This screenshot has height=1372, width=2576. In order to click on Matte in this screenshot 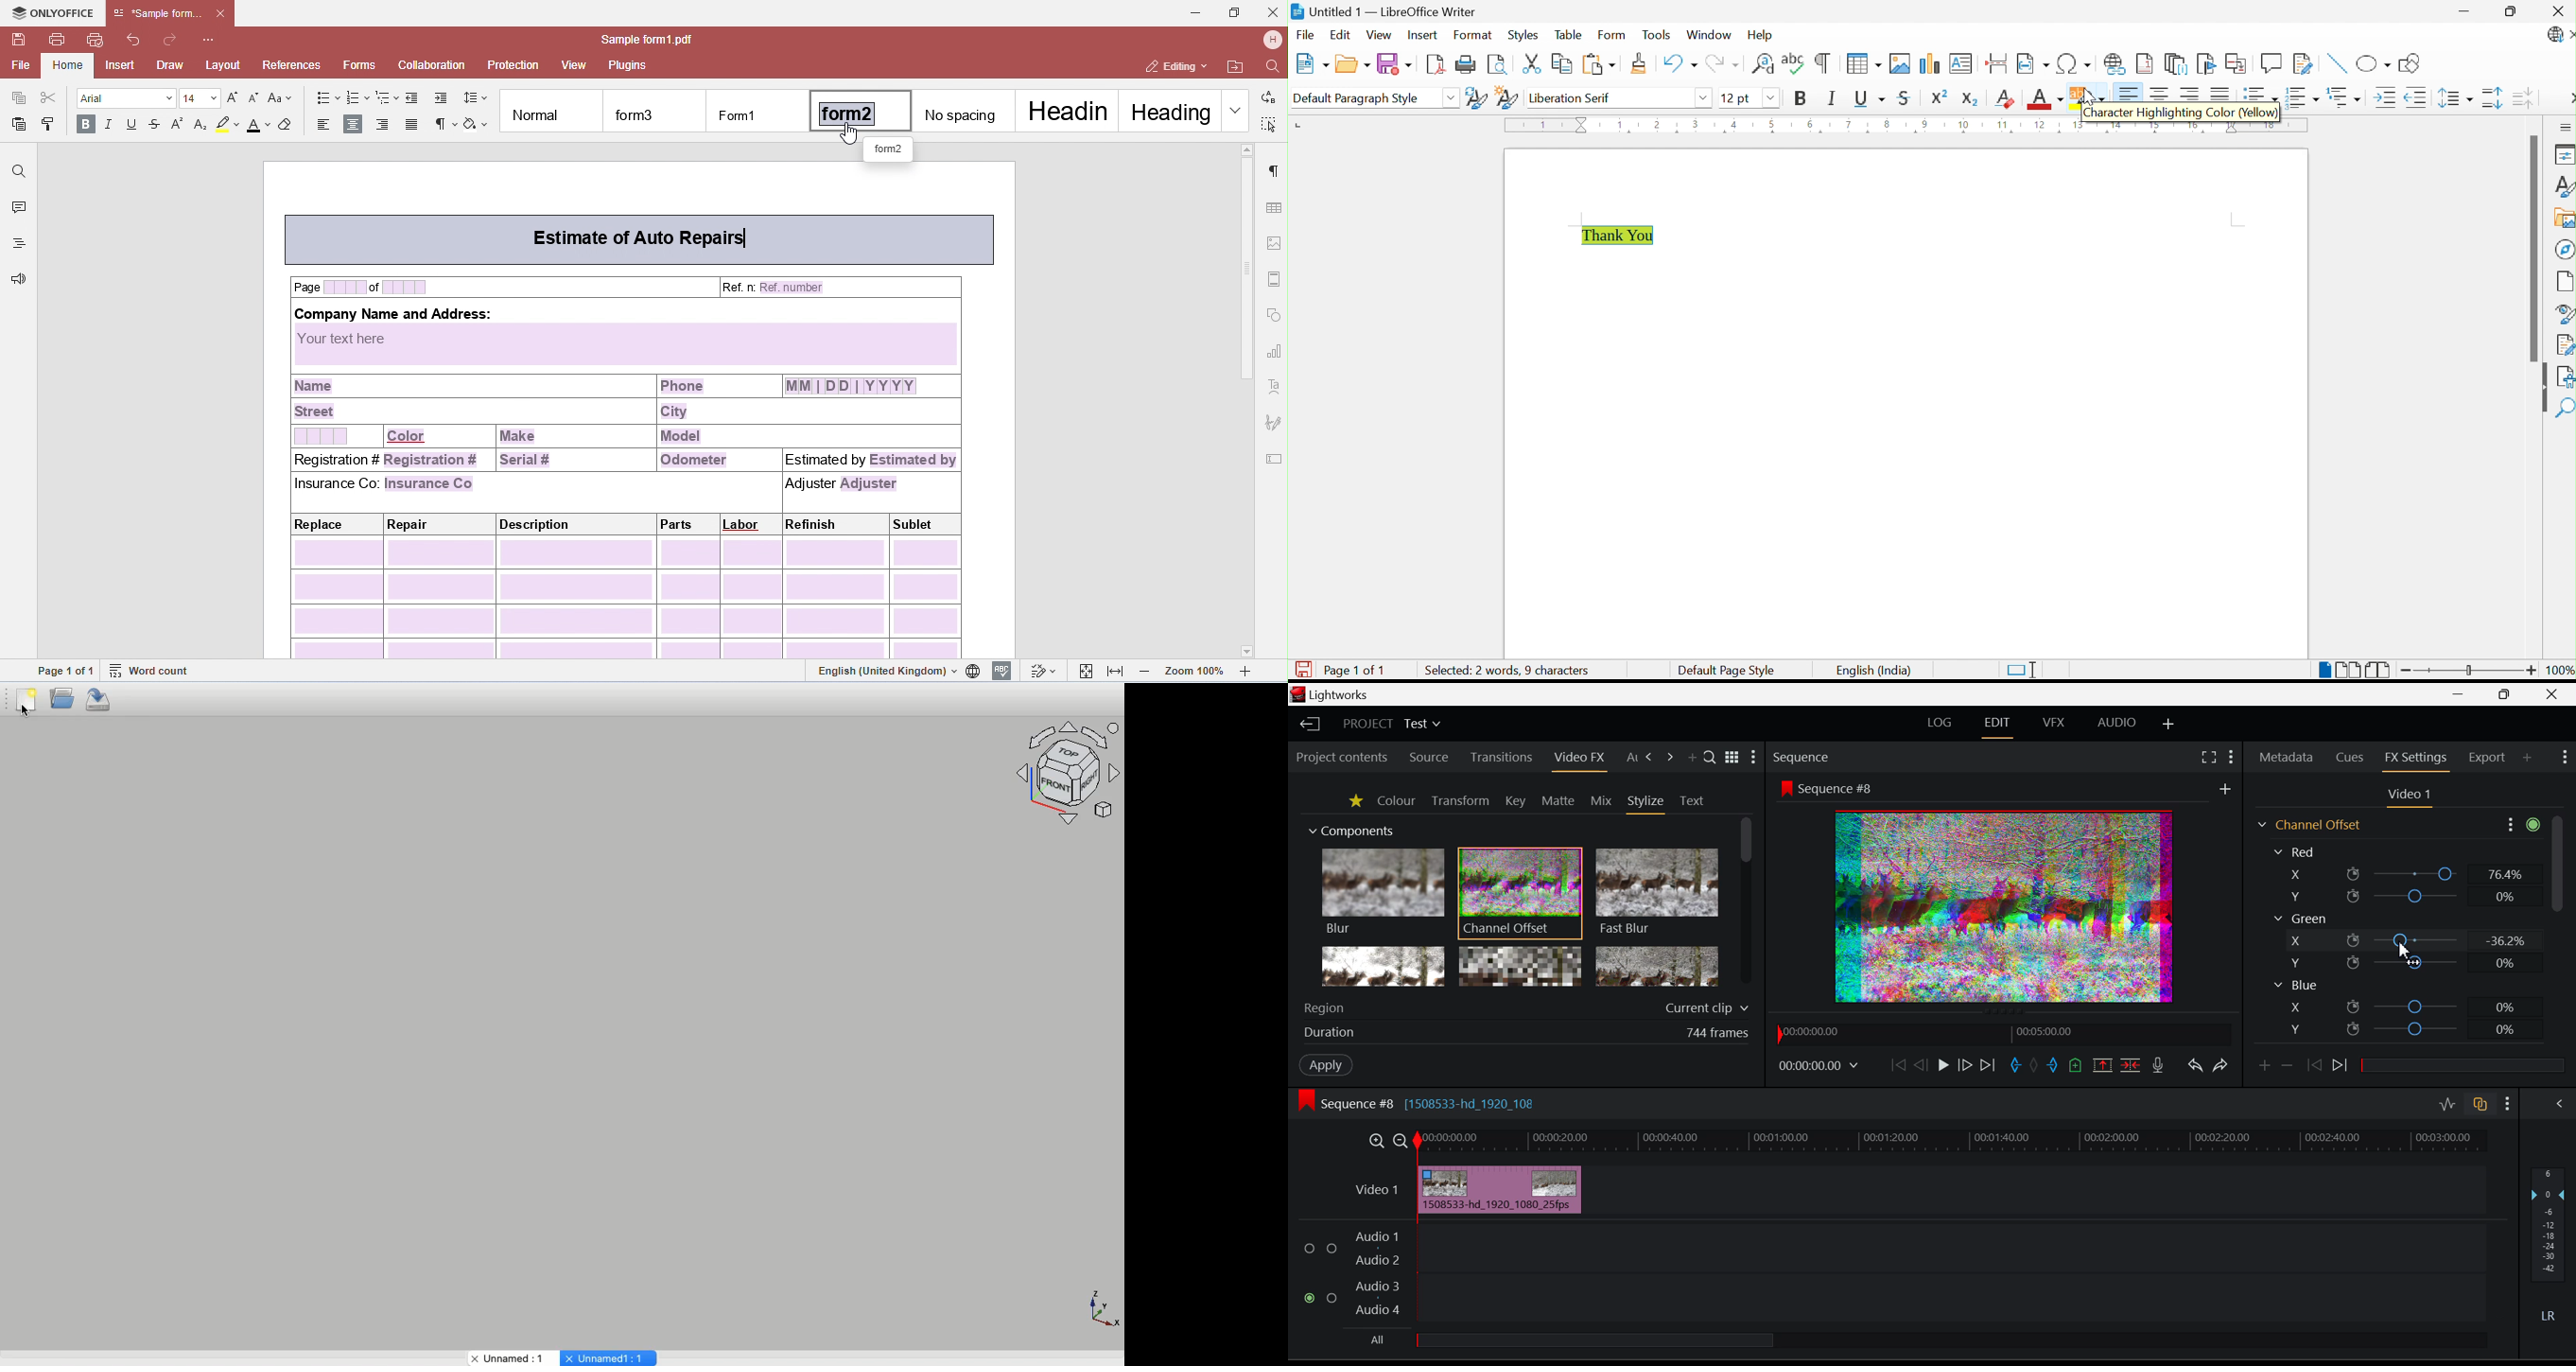, I will do `click(1558, 802)`.